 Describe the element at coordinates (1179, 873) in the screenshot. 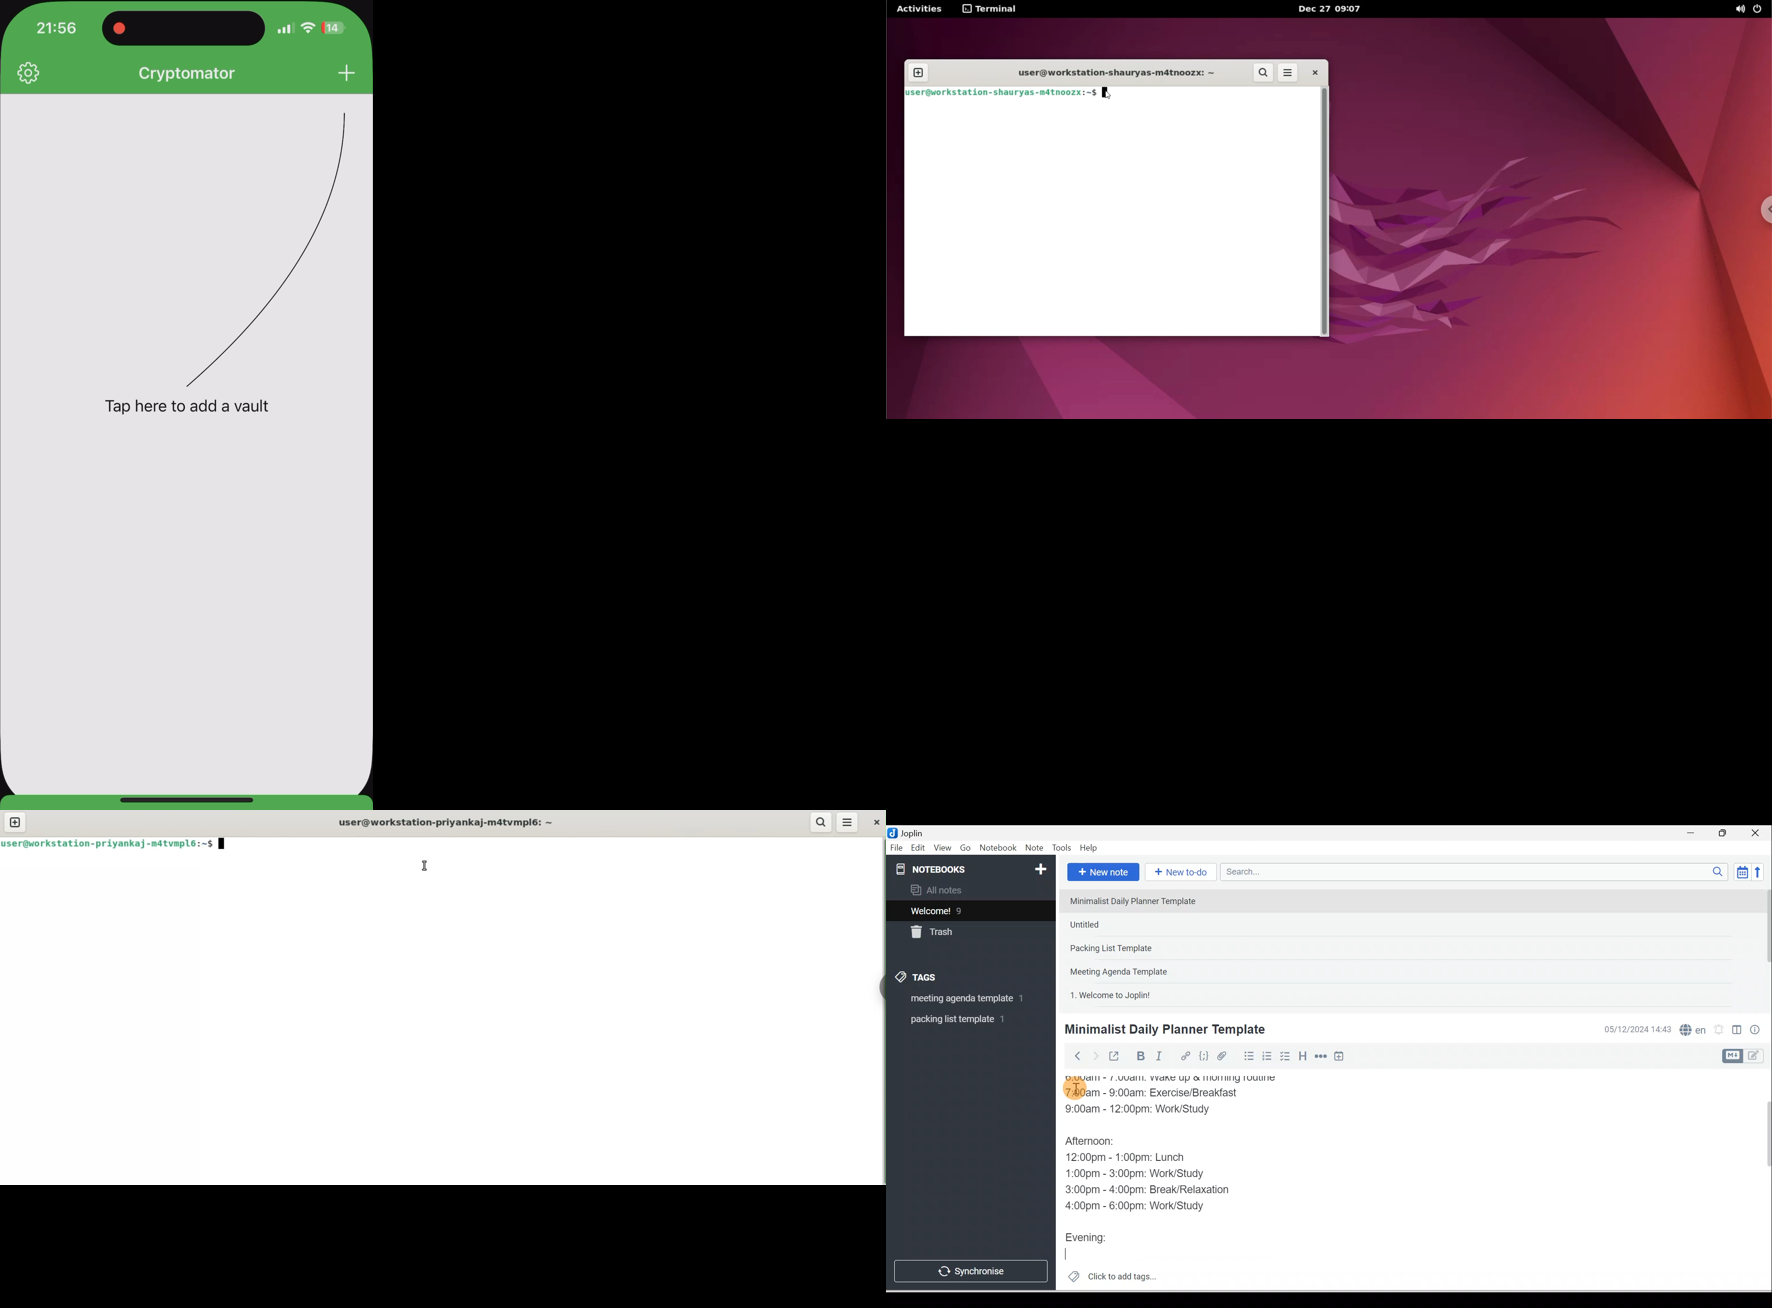

I see `New to-do` at that location.